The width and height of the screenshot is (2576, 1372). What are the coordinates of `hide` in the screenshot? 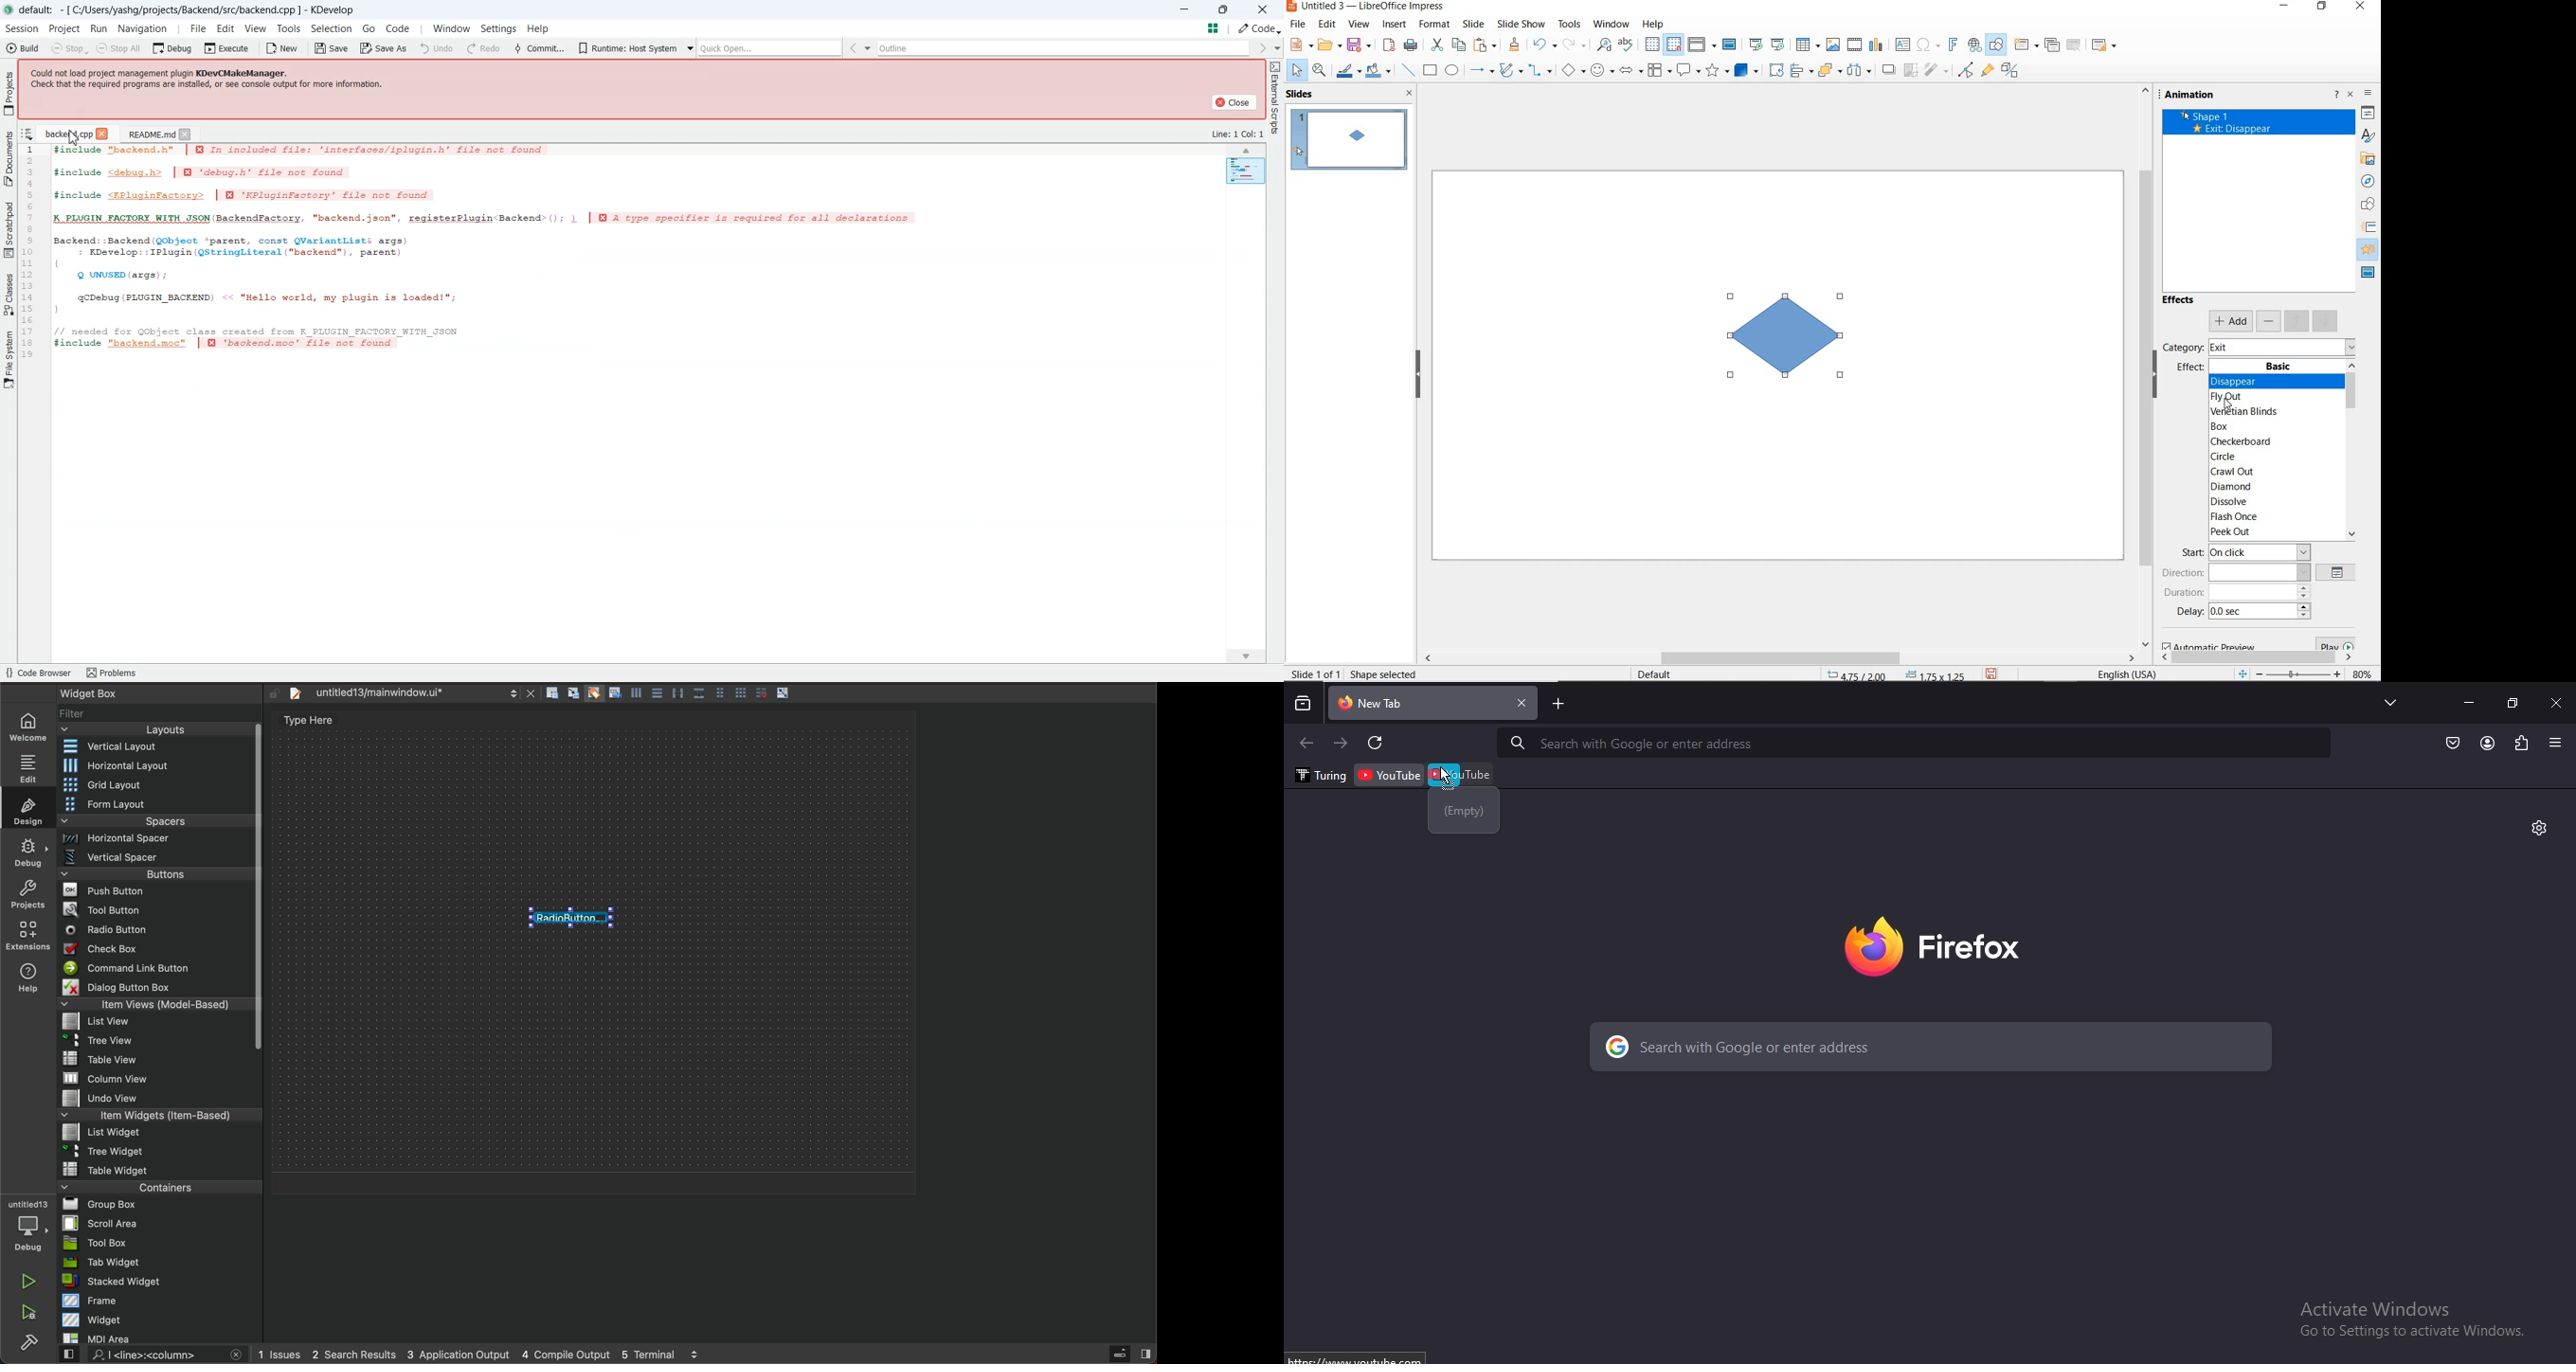 It's located at (1418, 376).